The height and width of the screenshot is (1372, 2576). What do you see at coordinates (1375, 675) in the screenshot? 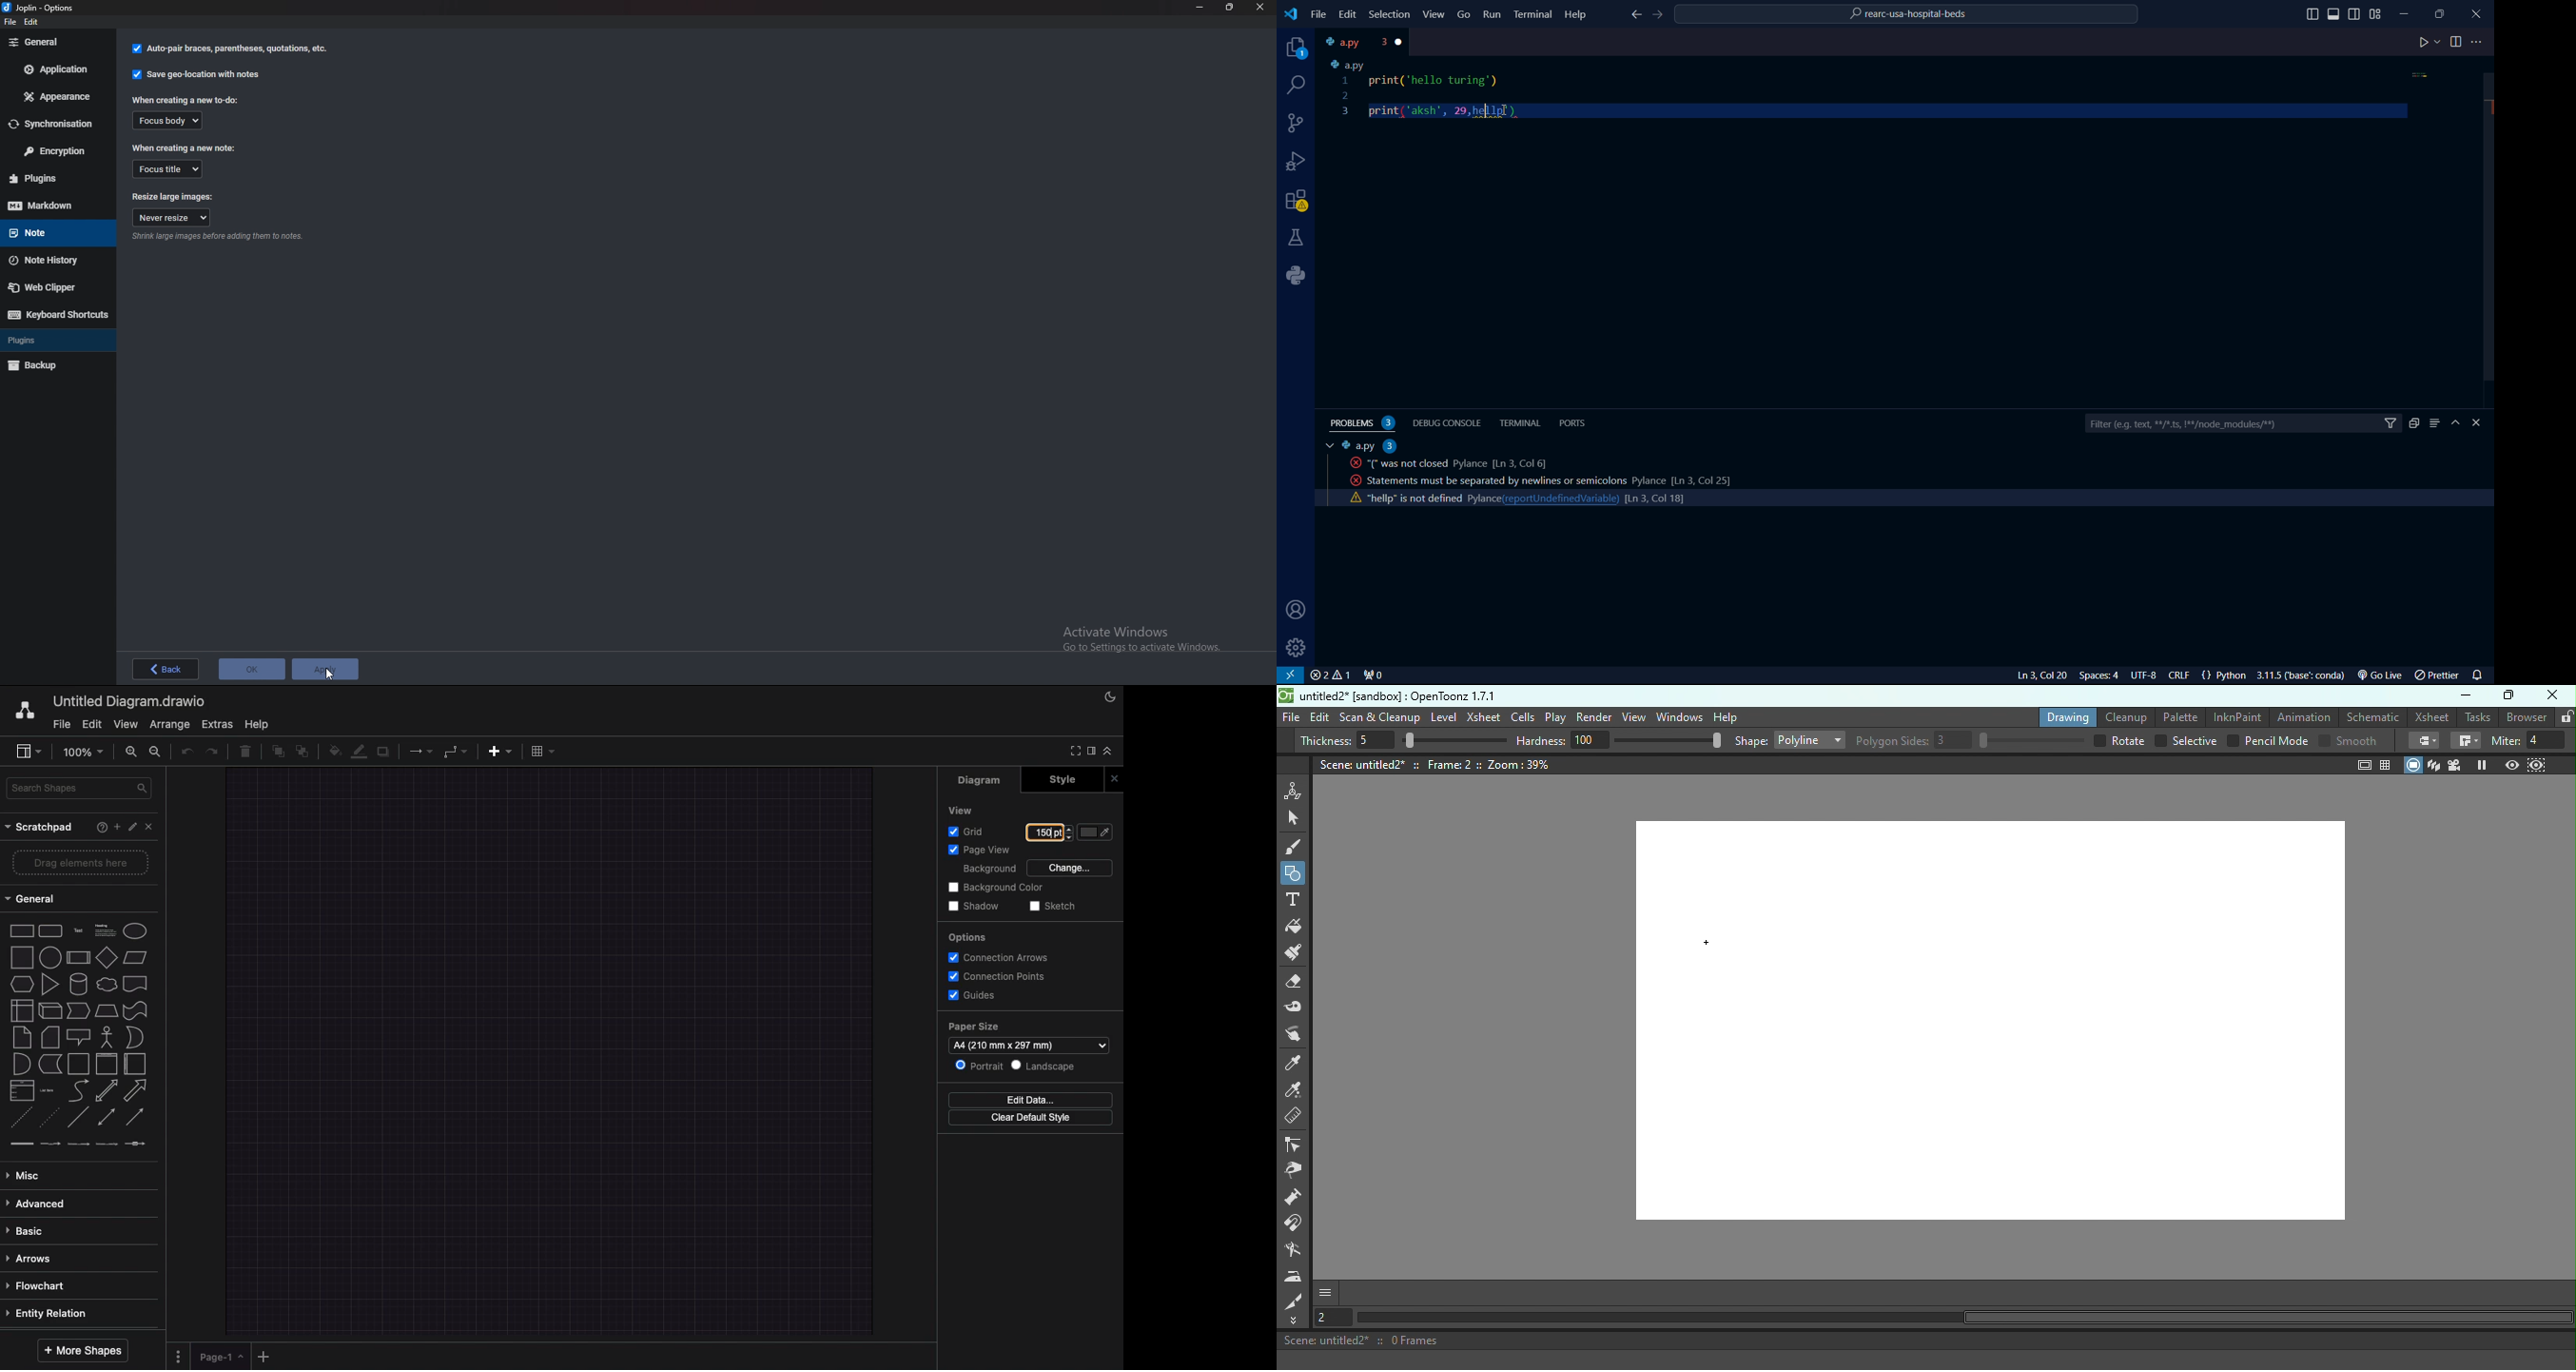
I see `connect 0` at bounding box center [1375, 675].